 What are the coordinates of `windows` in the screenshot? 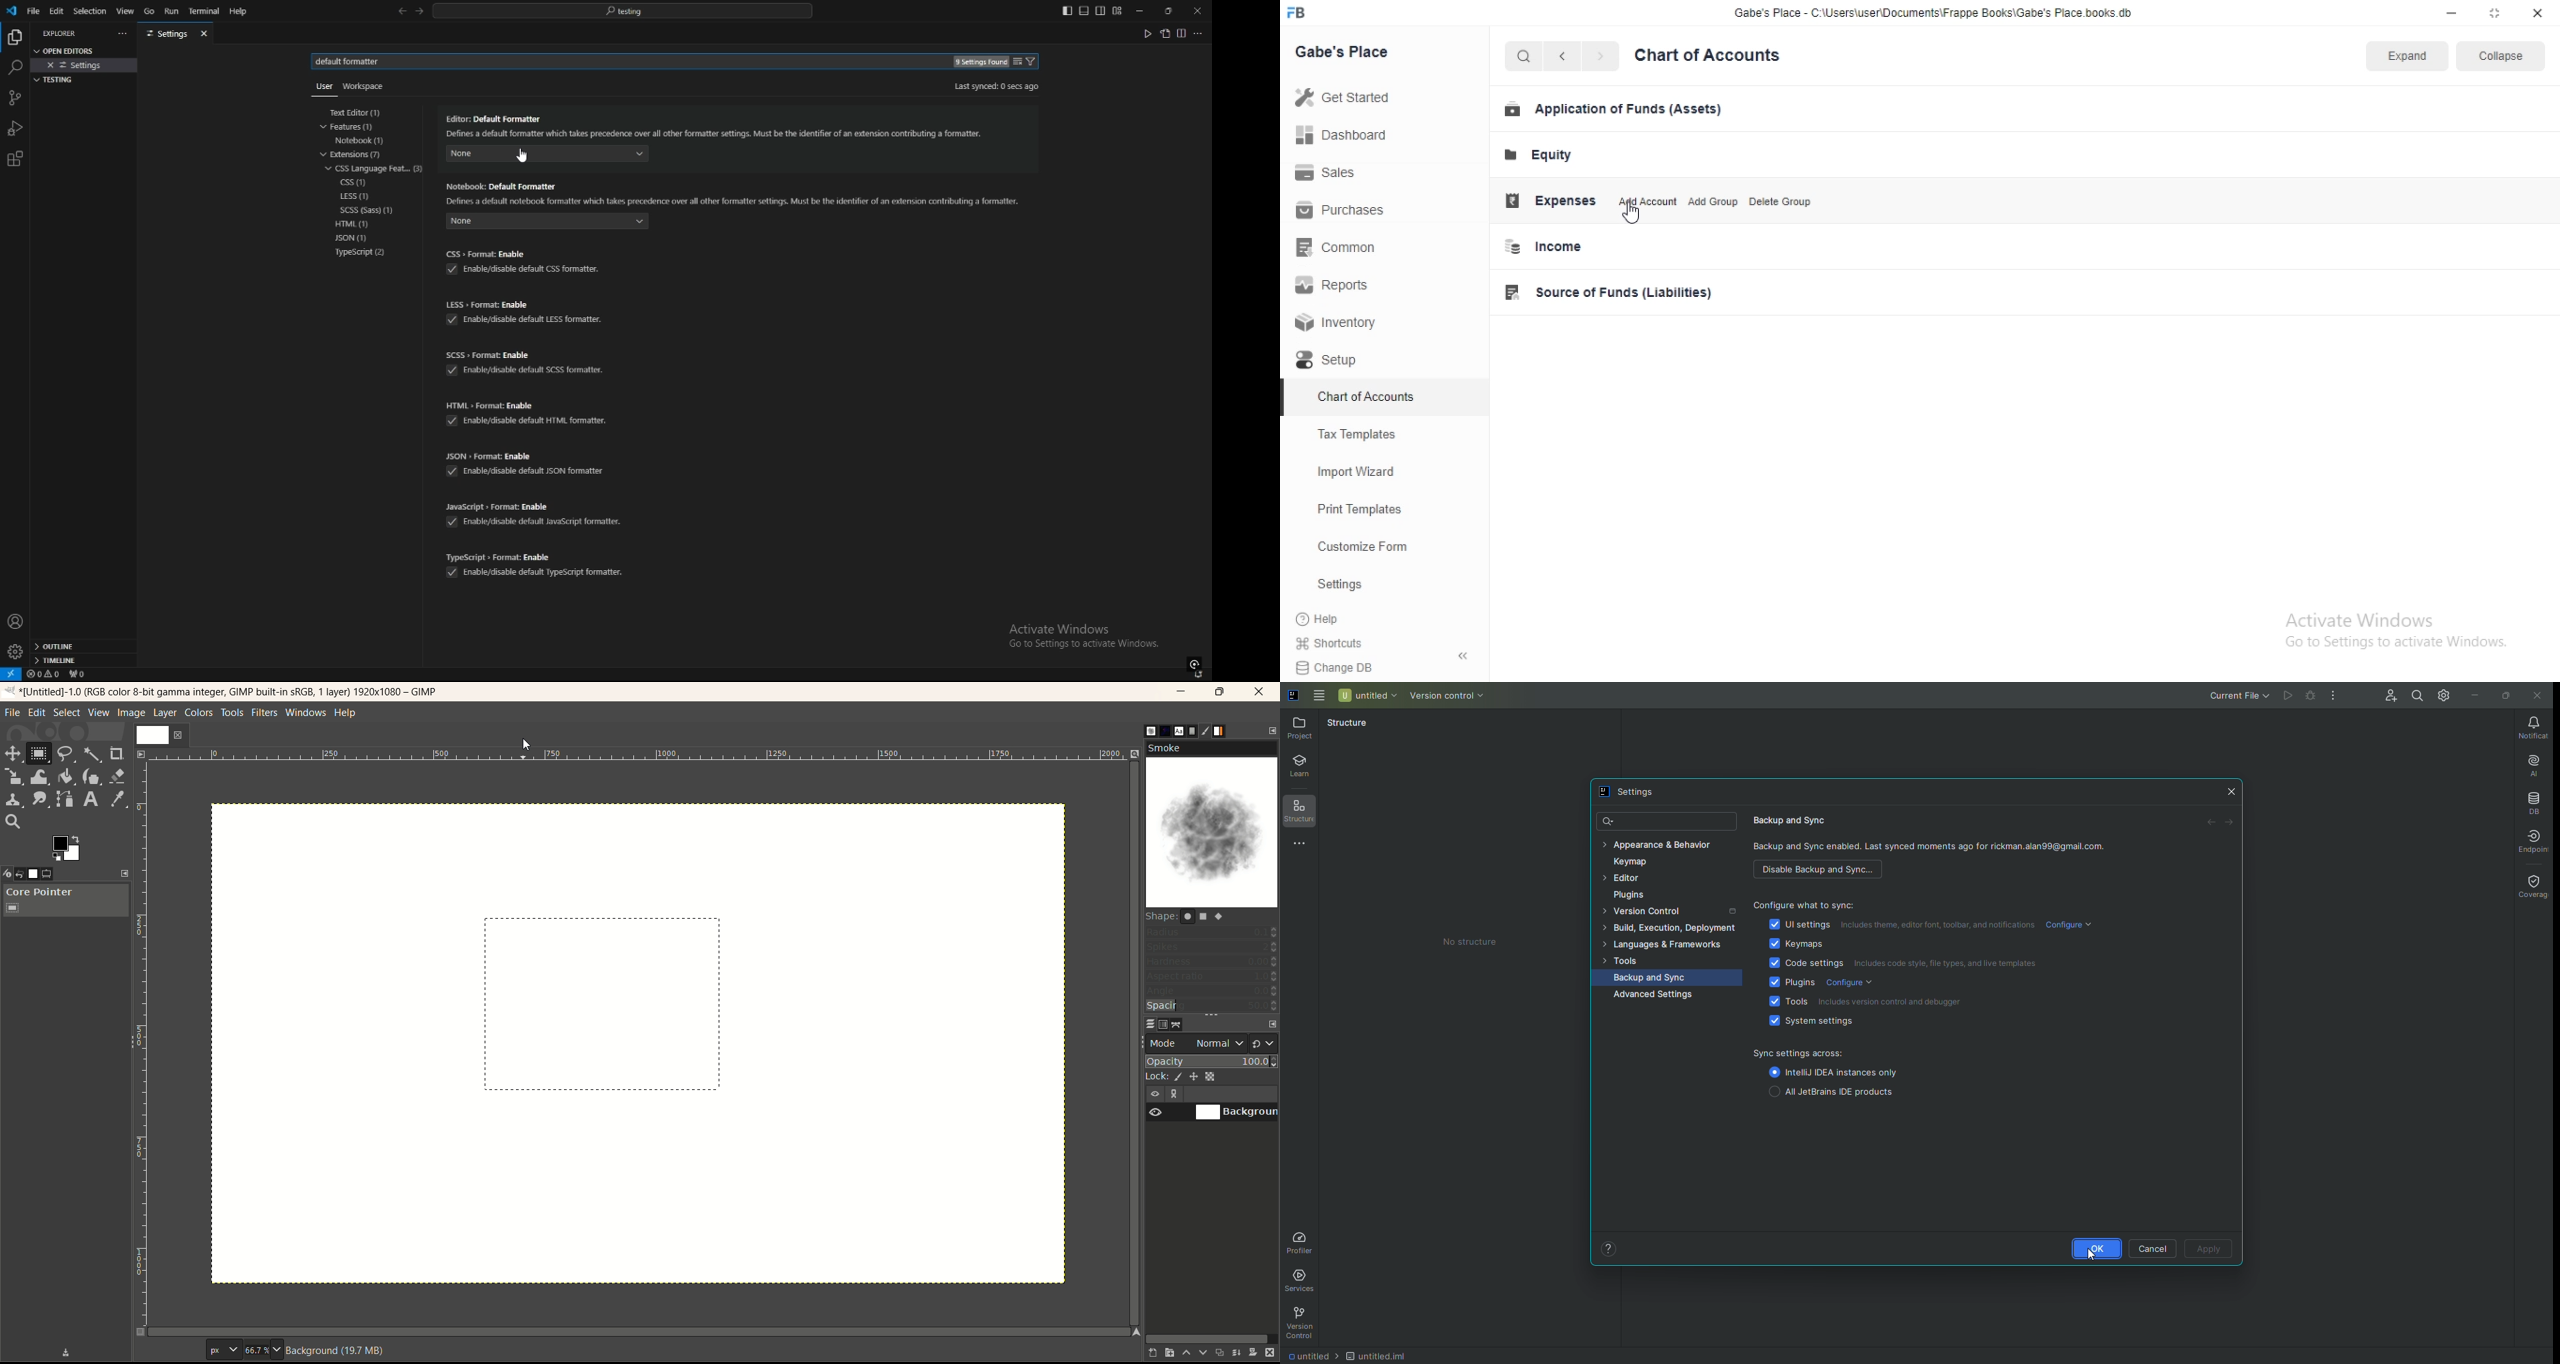 It's located at (305, 712).